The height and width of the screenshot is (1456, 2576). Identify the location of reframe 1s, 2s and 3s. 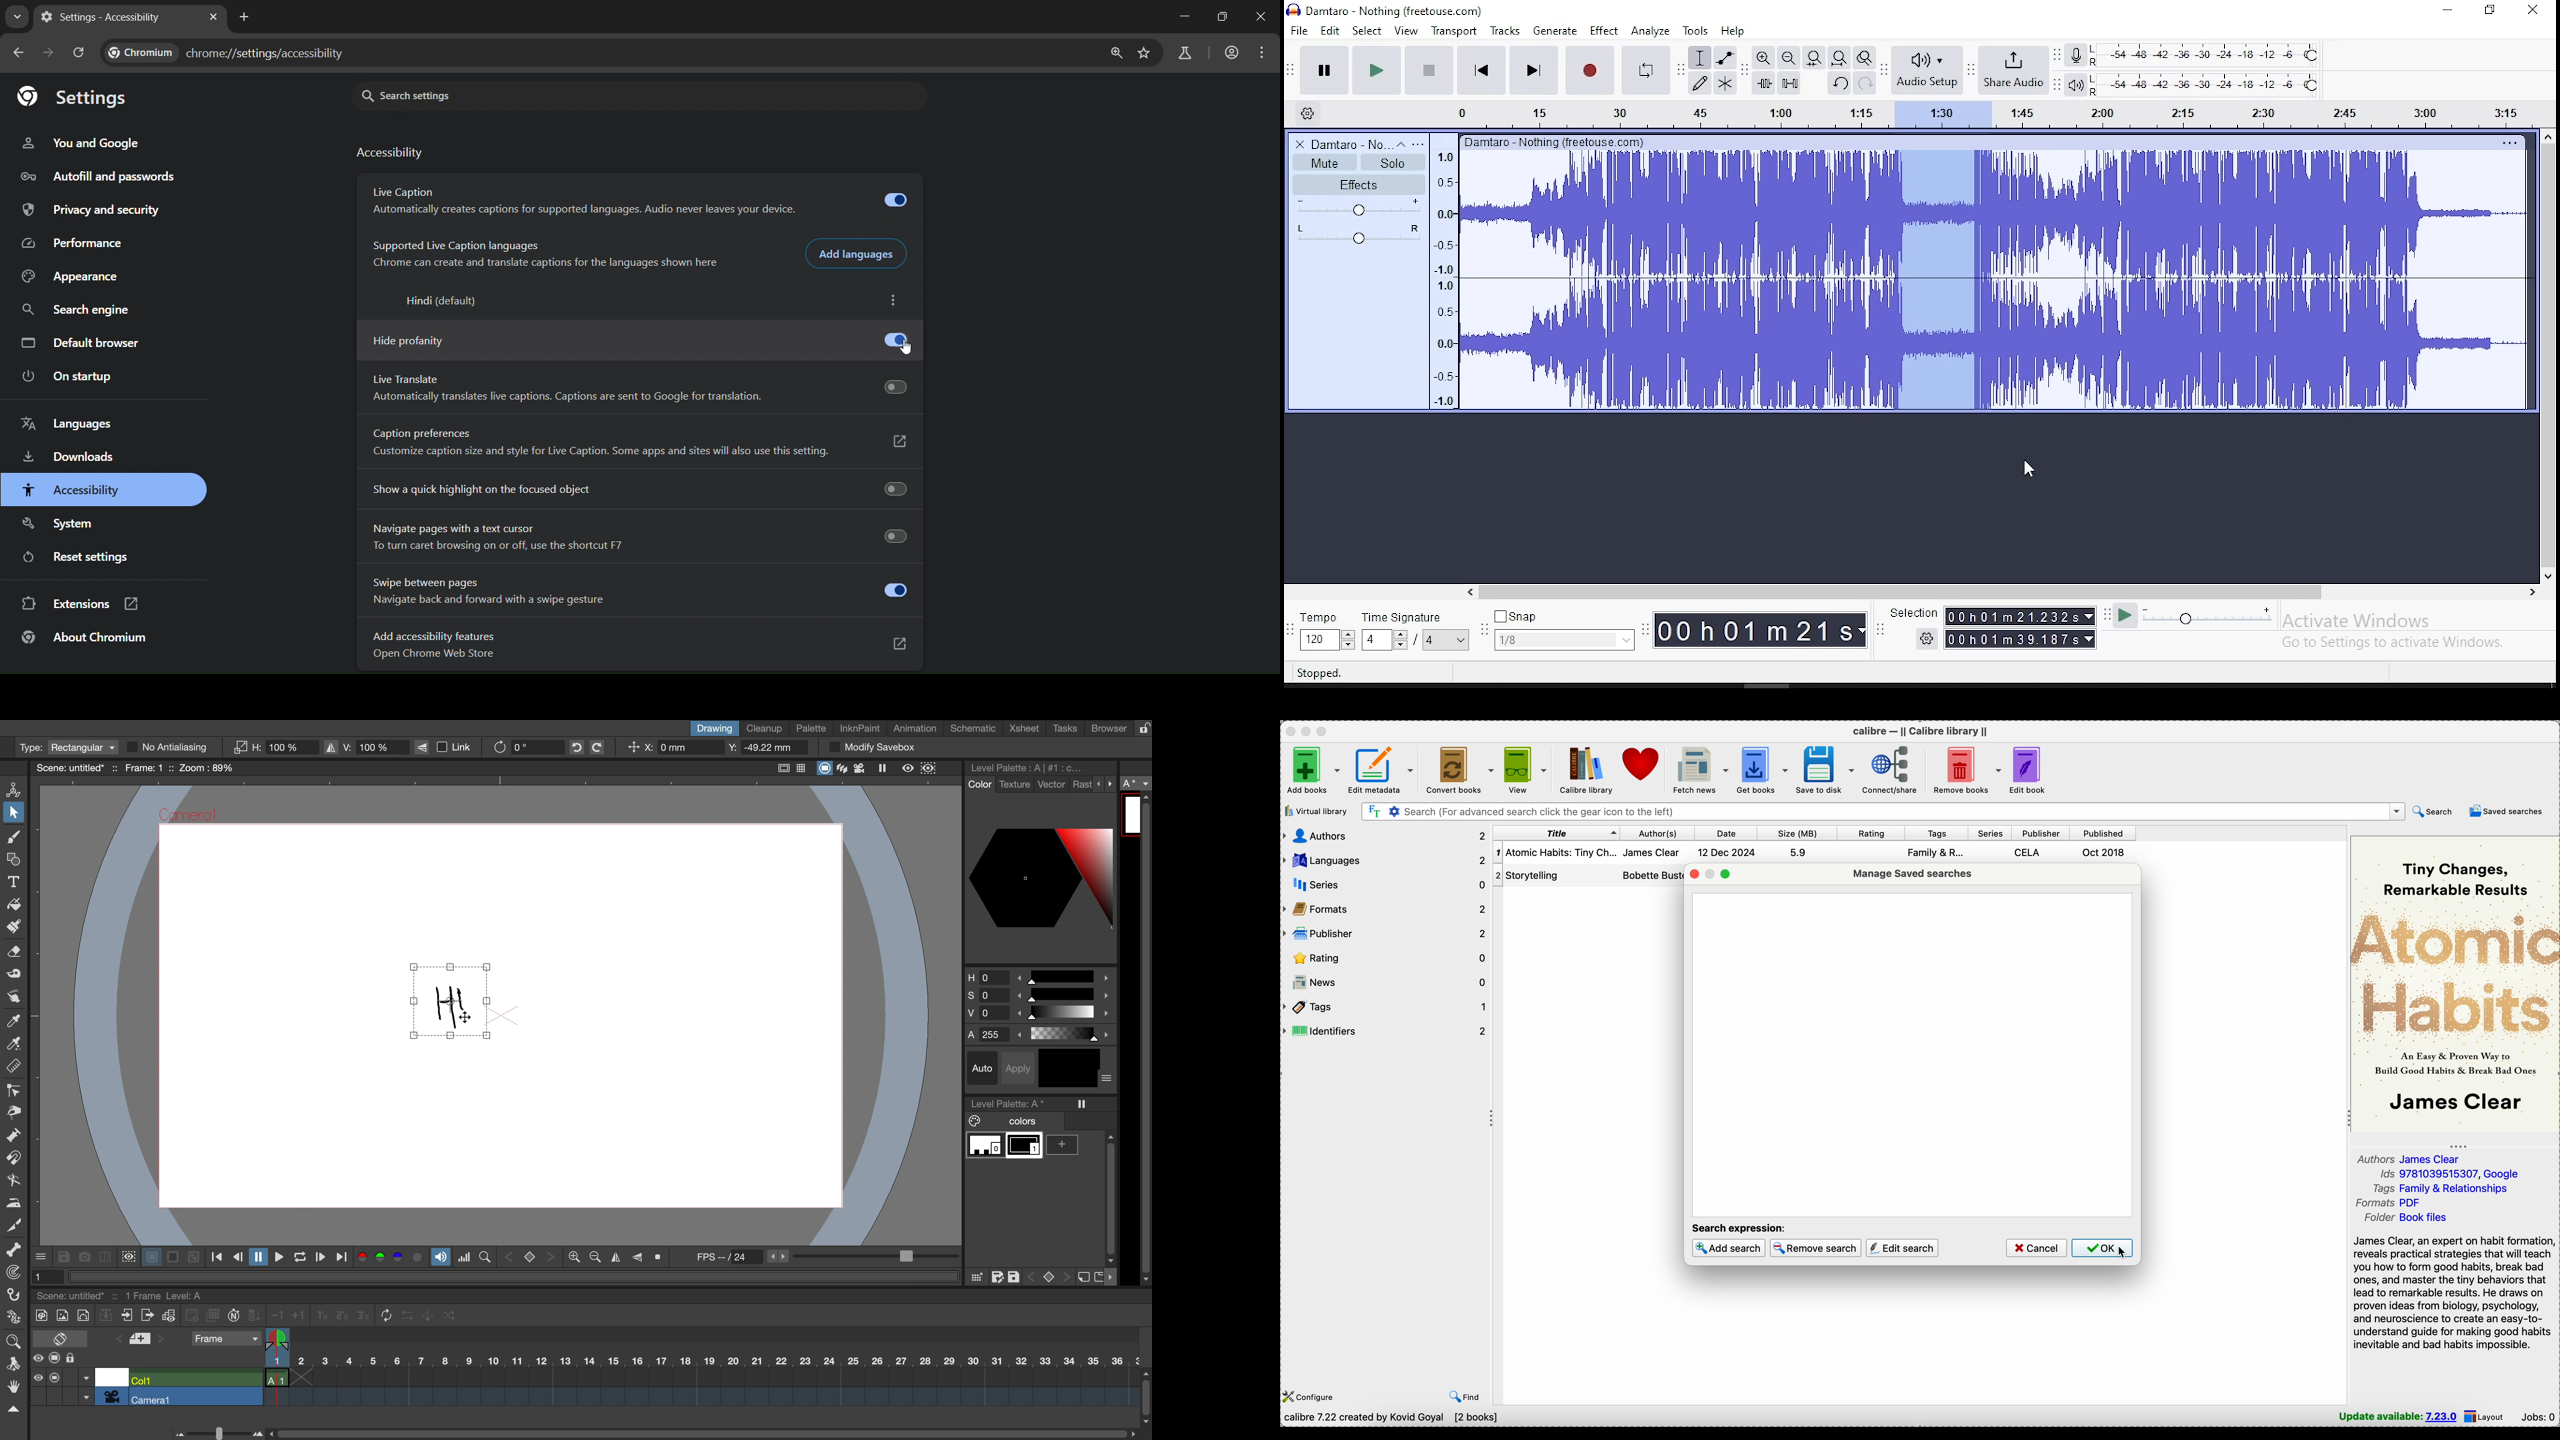
(336, 1316).